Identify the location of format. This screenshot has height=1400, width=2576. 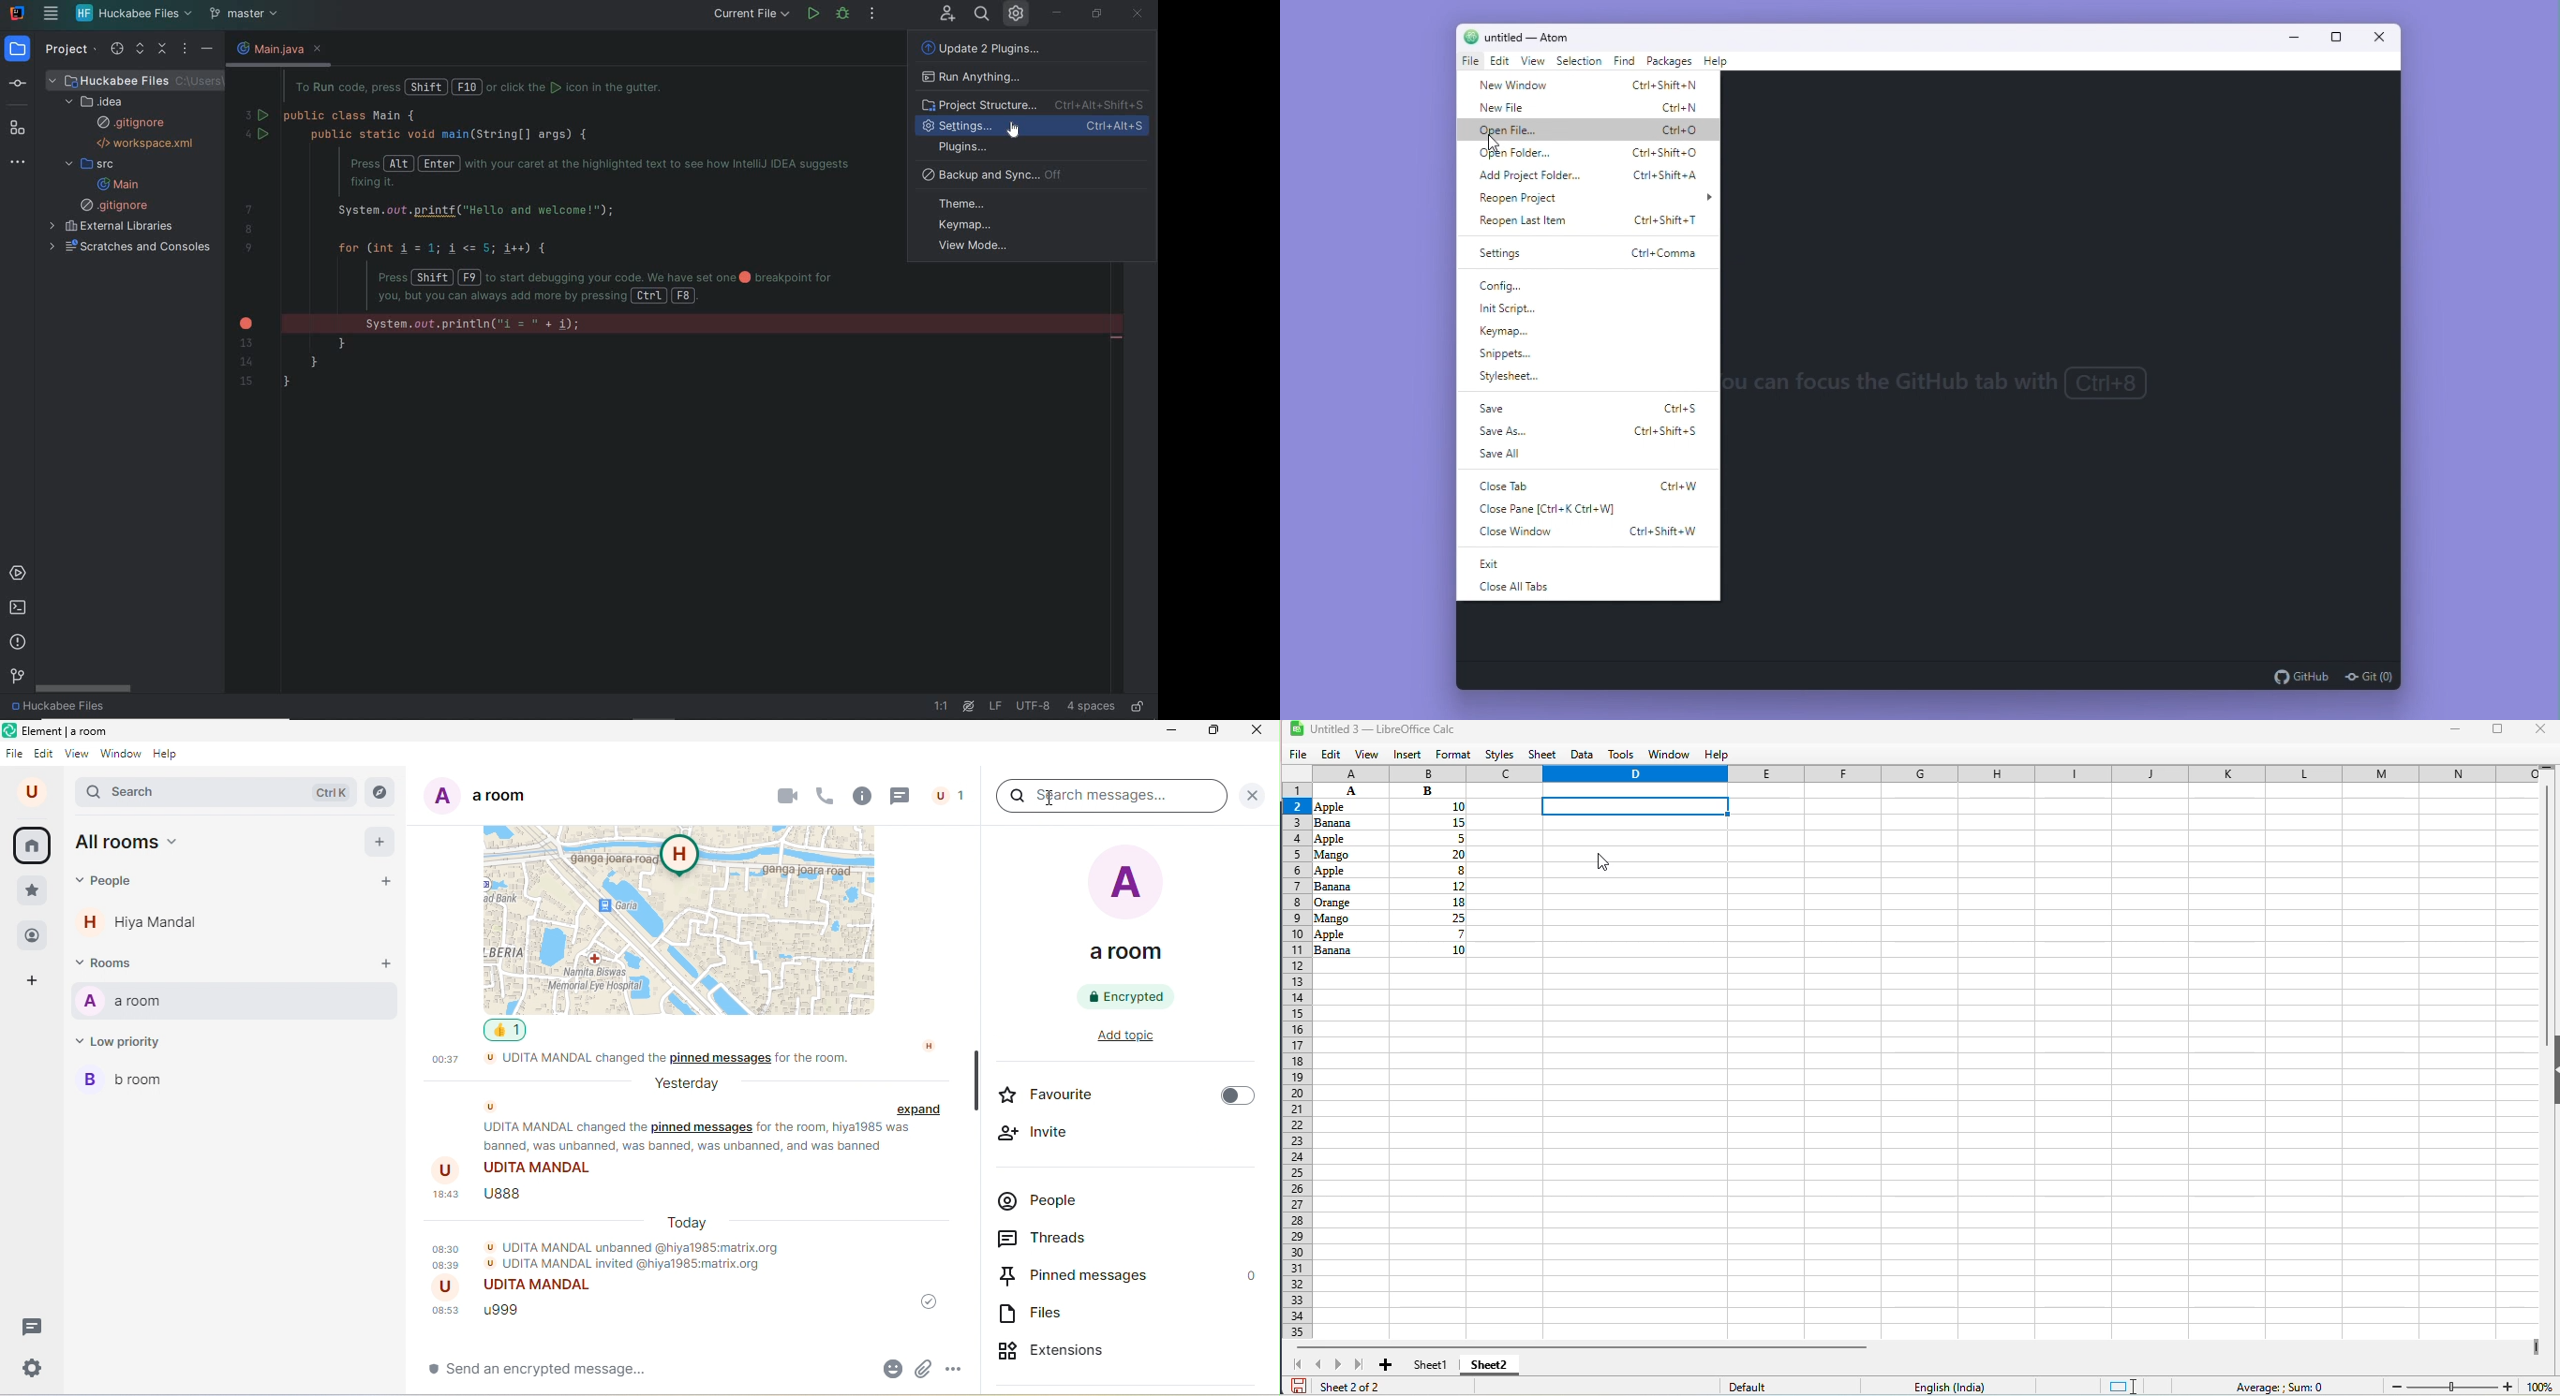
(1452, 756).